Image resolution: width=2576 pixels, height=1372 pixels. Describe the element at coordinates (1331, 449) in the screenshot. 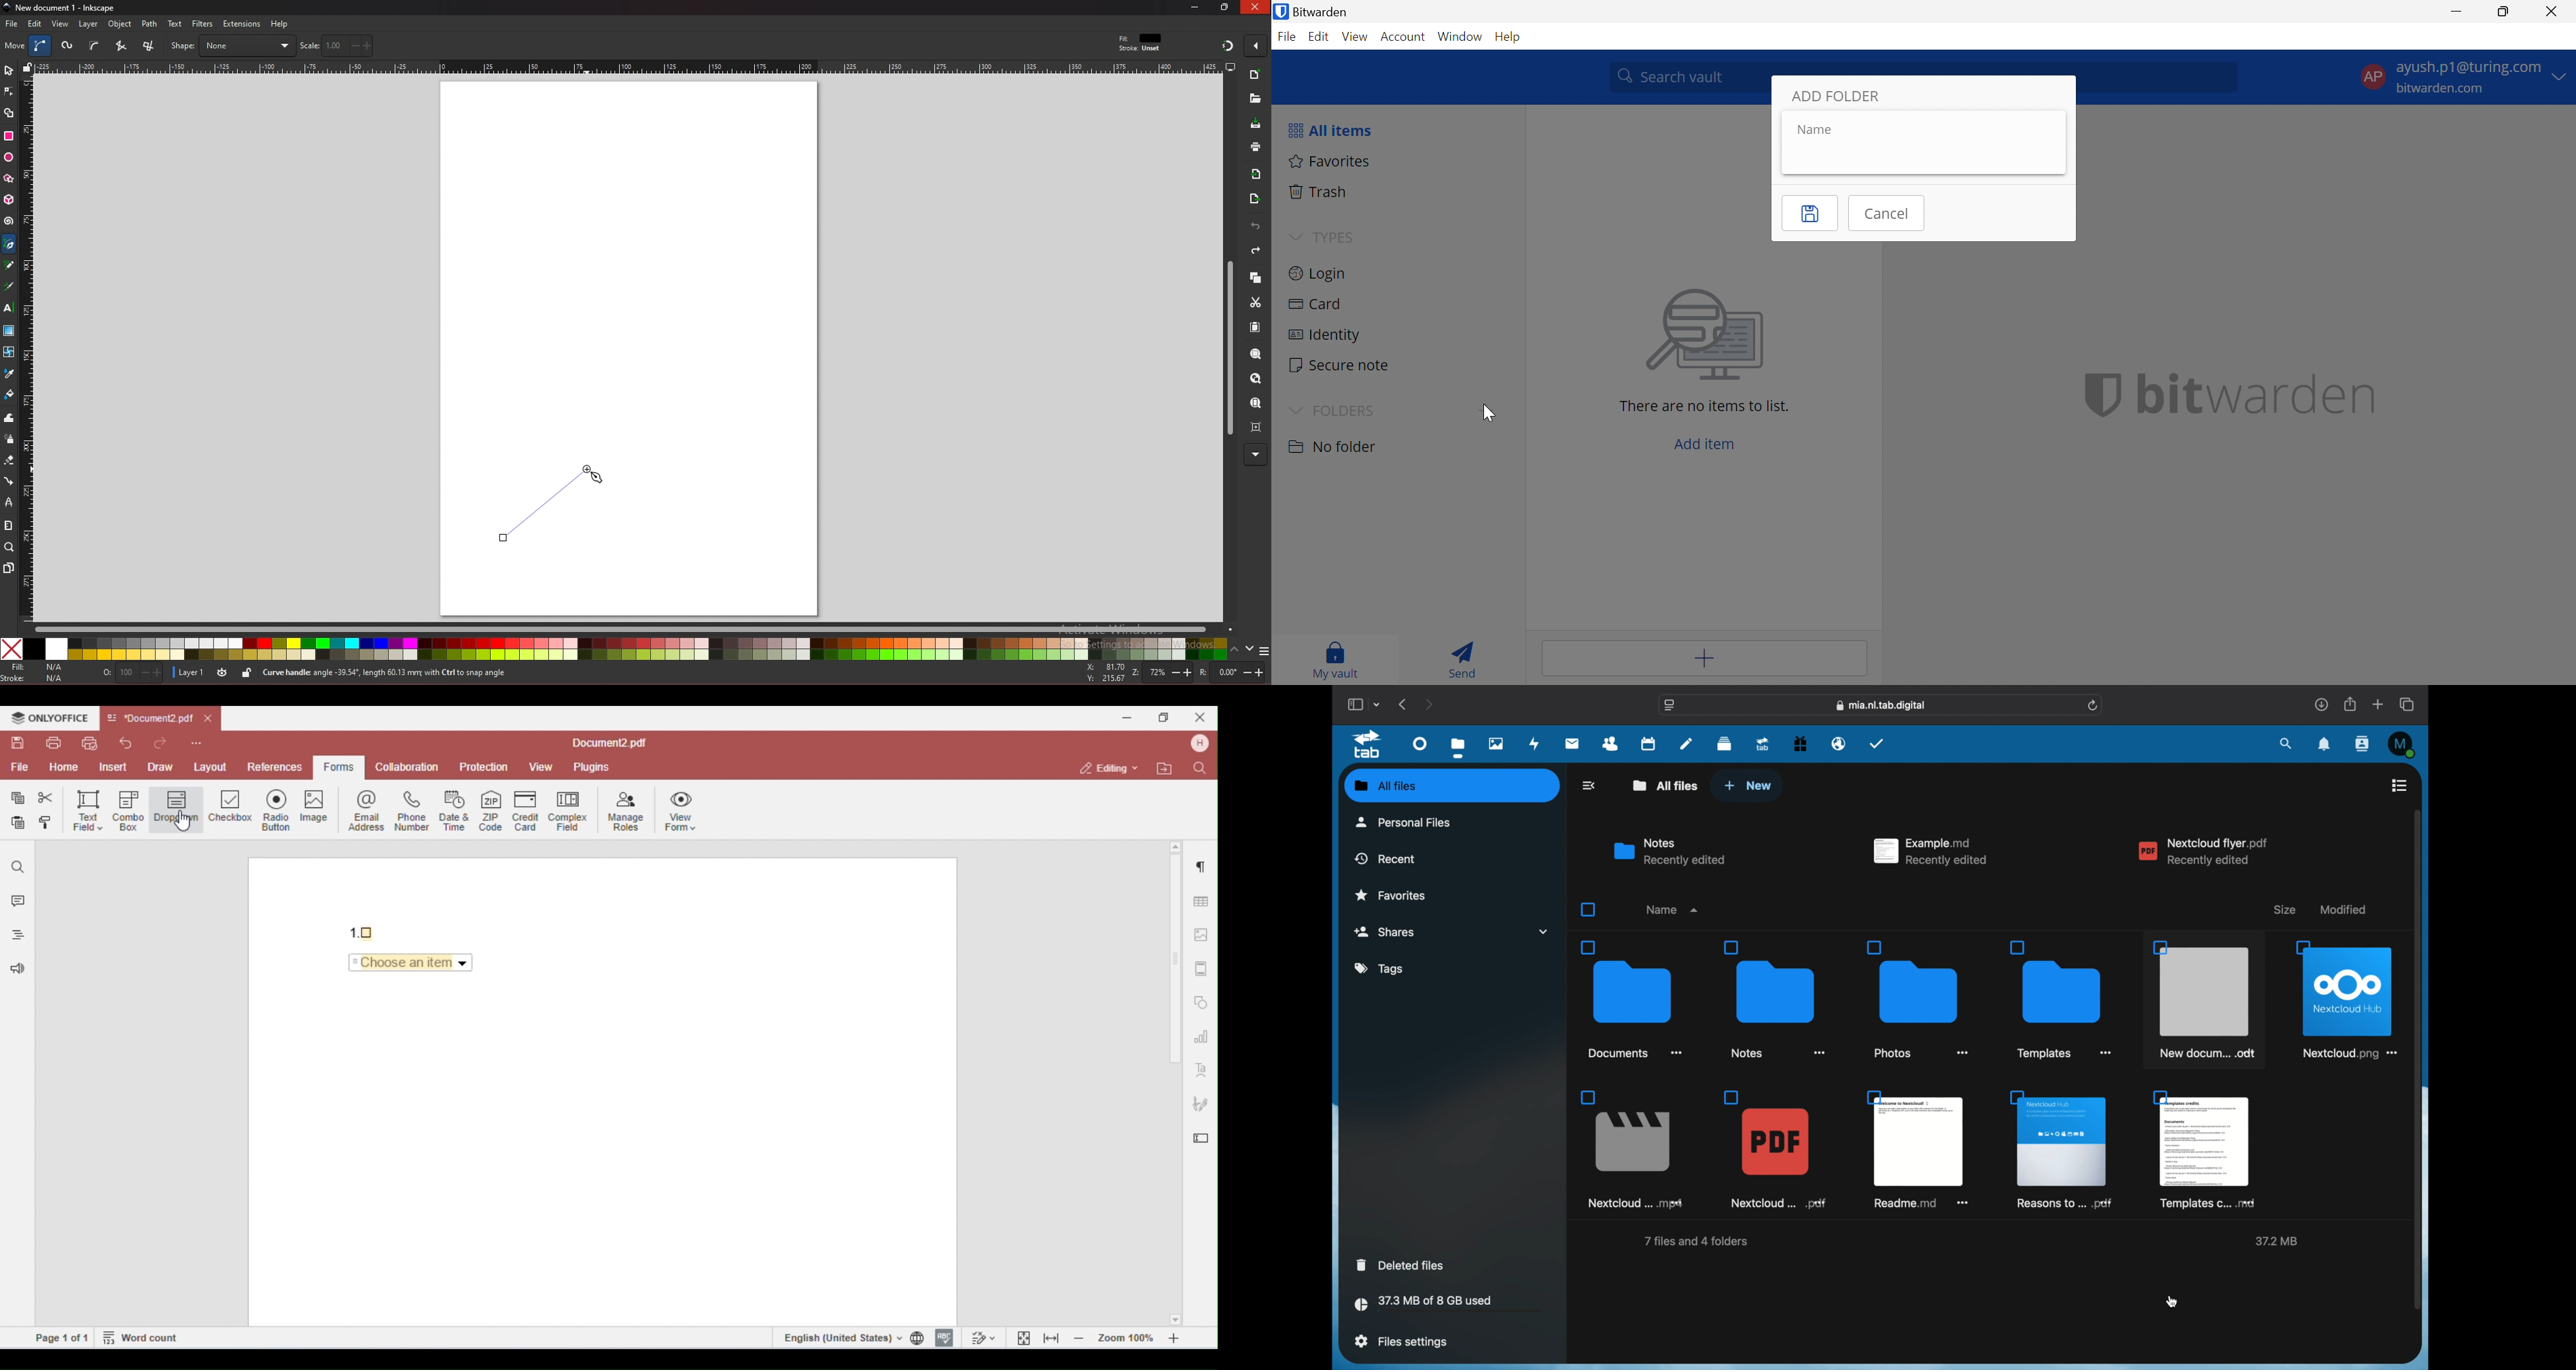

I see `No Folder` at that location.